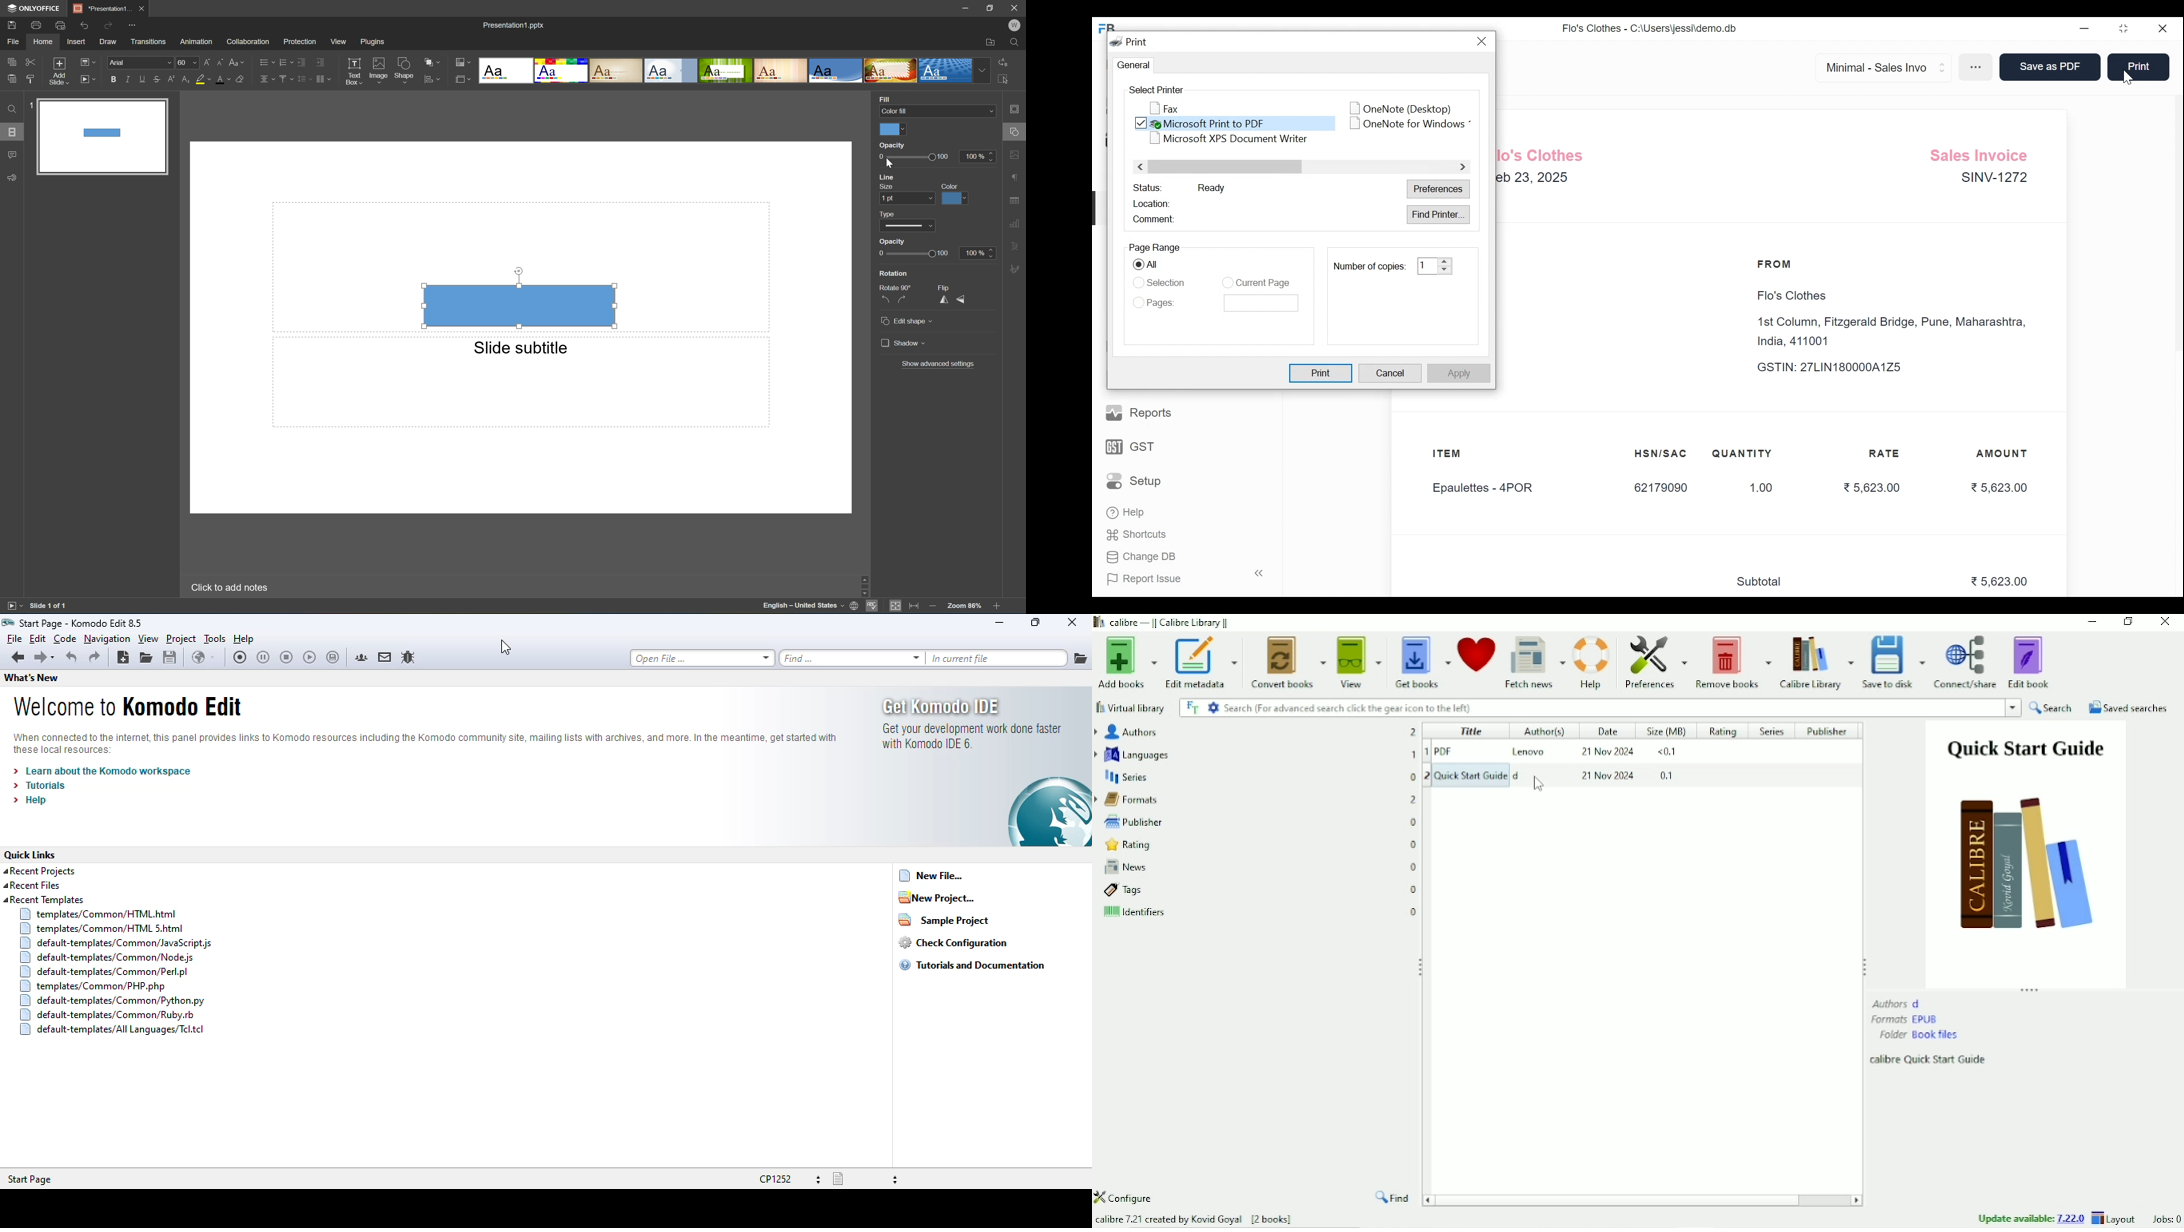  I want to click on Layout, so click(2116, 1218).